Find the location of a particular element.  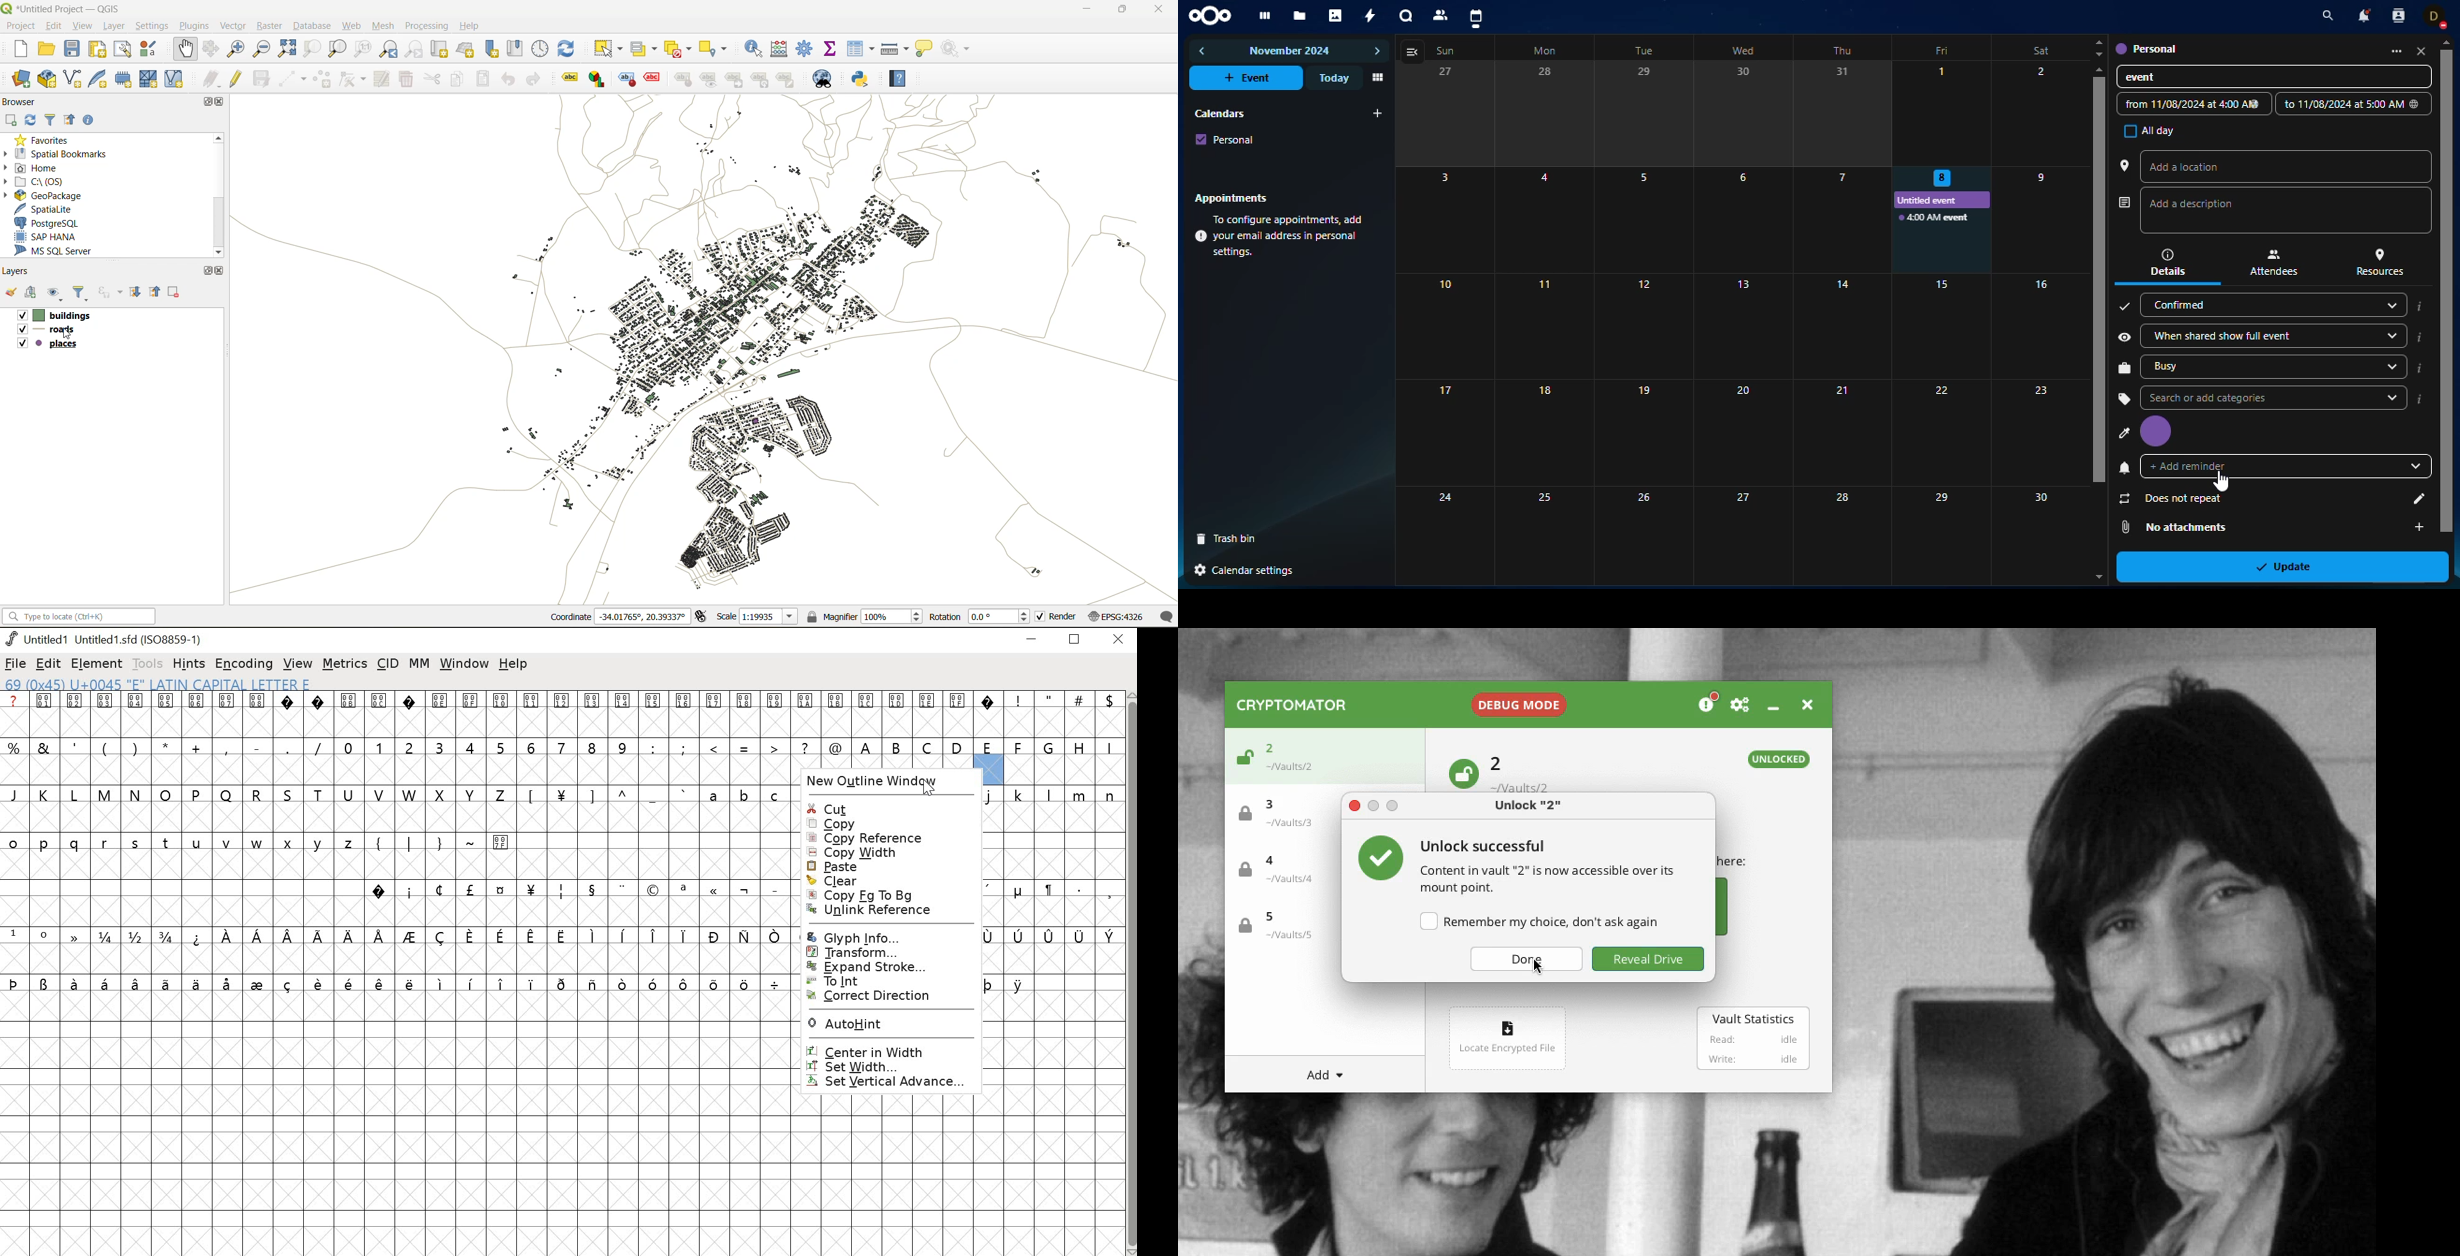

reminder is located at coordinates (2125, 467).